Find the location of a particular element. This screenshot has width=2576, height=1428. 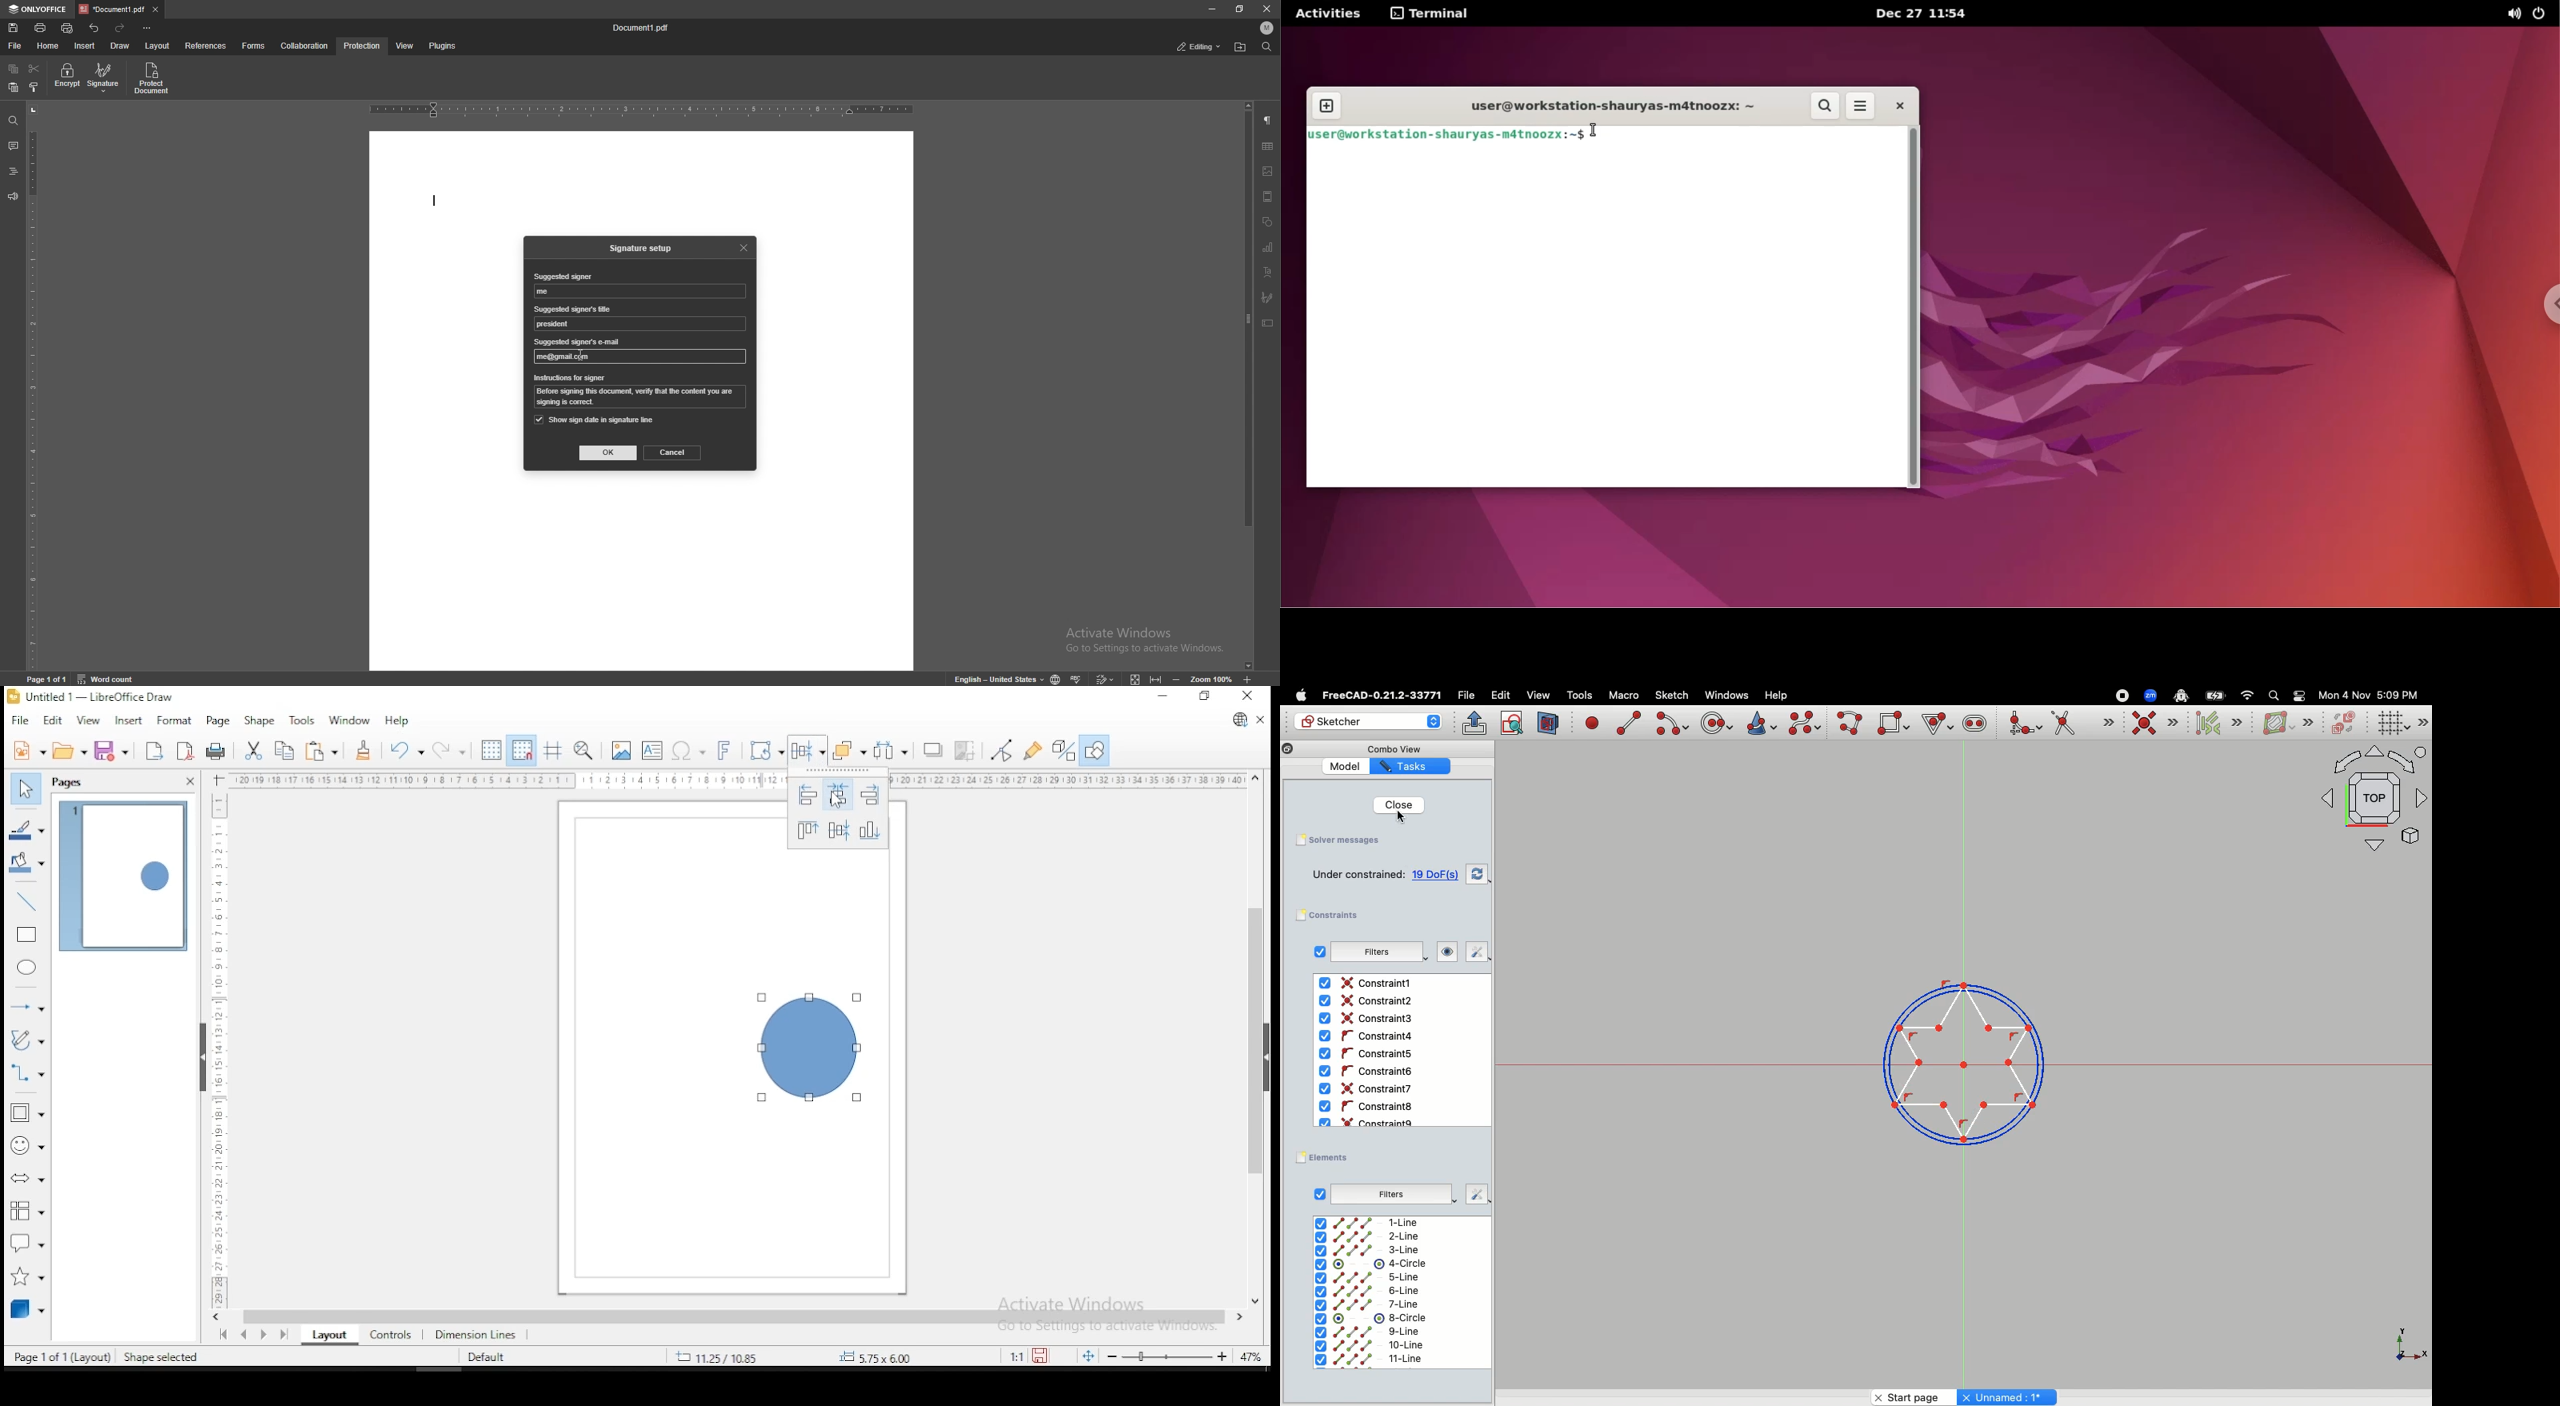

1:1 is located at coordinates (1015, 1356).